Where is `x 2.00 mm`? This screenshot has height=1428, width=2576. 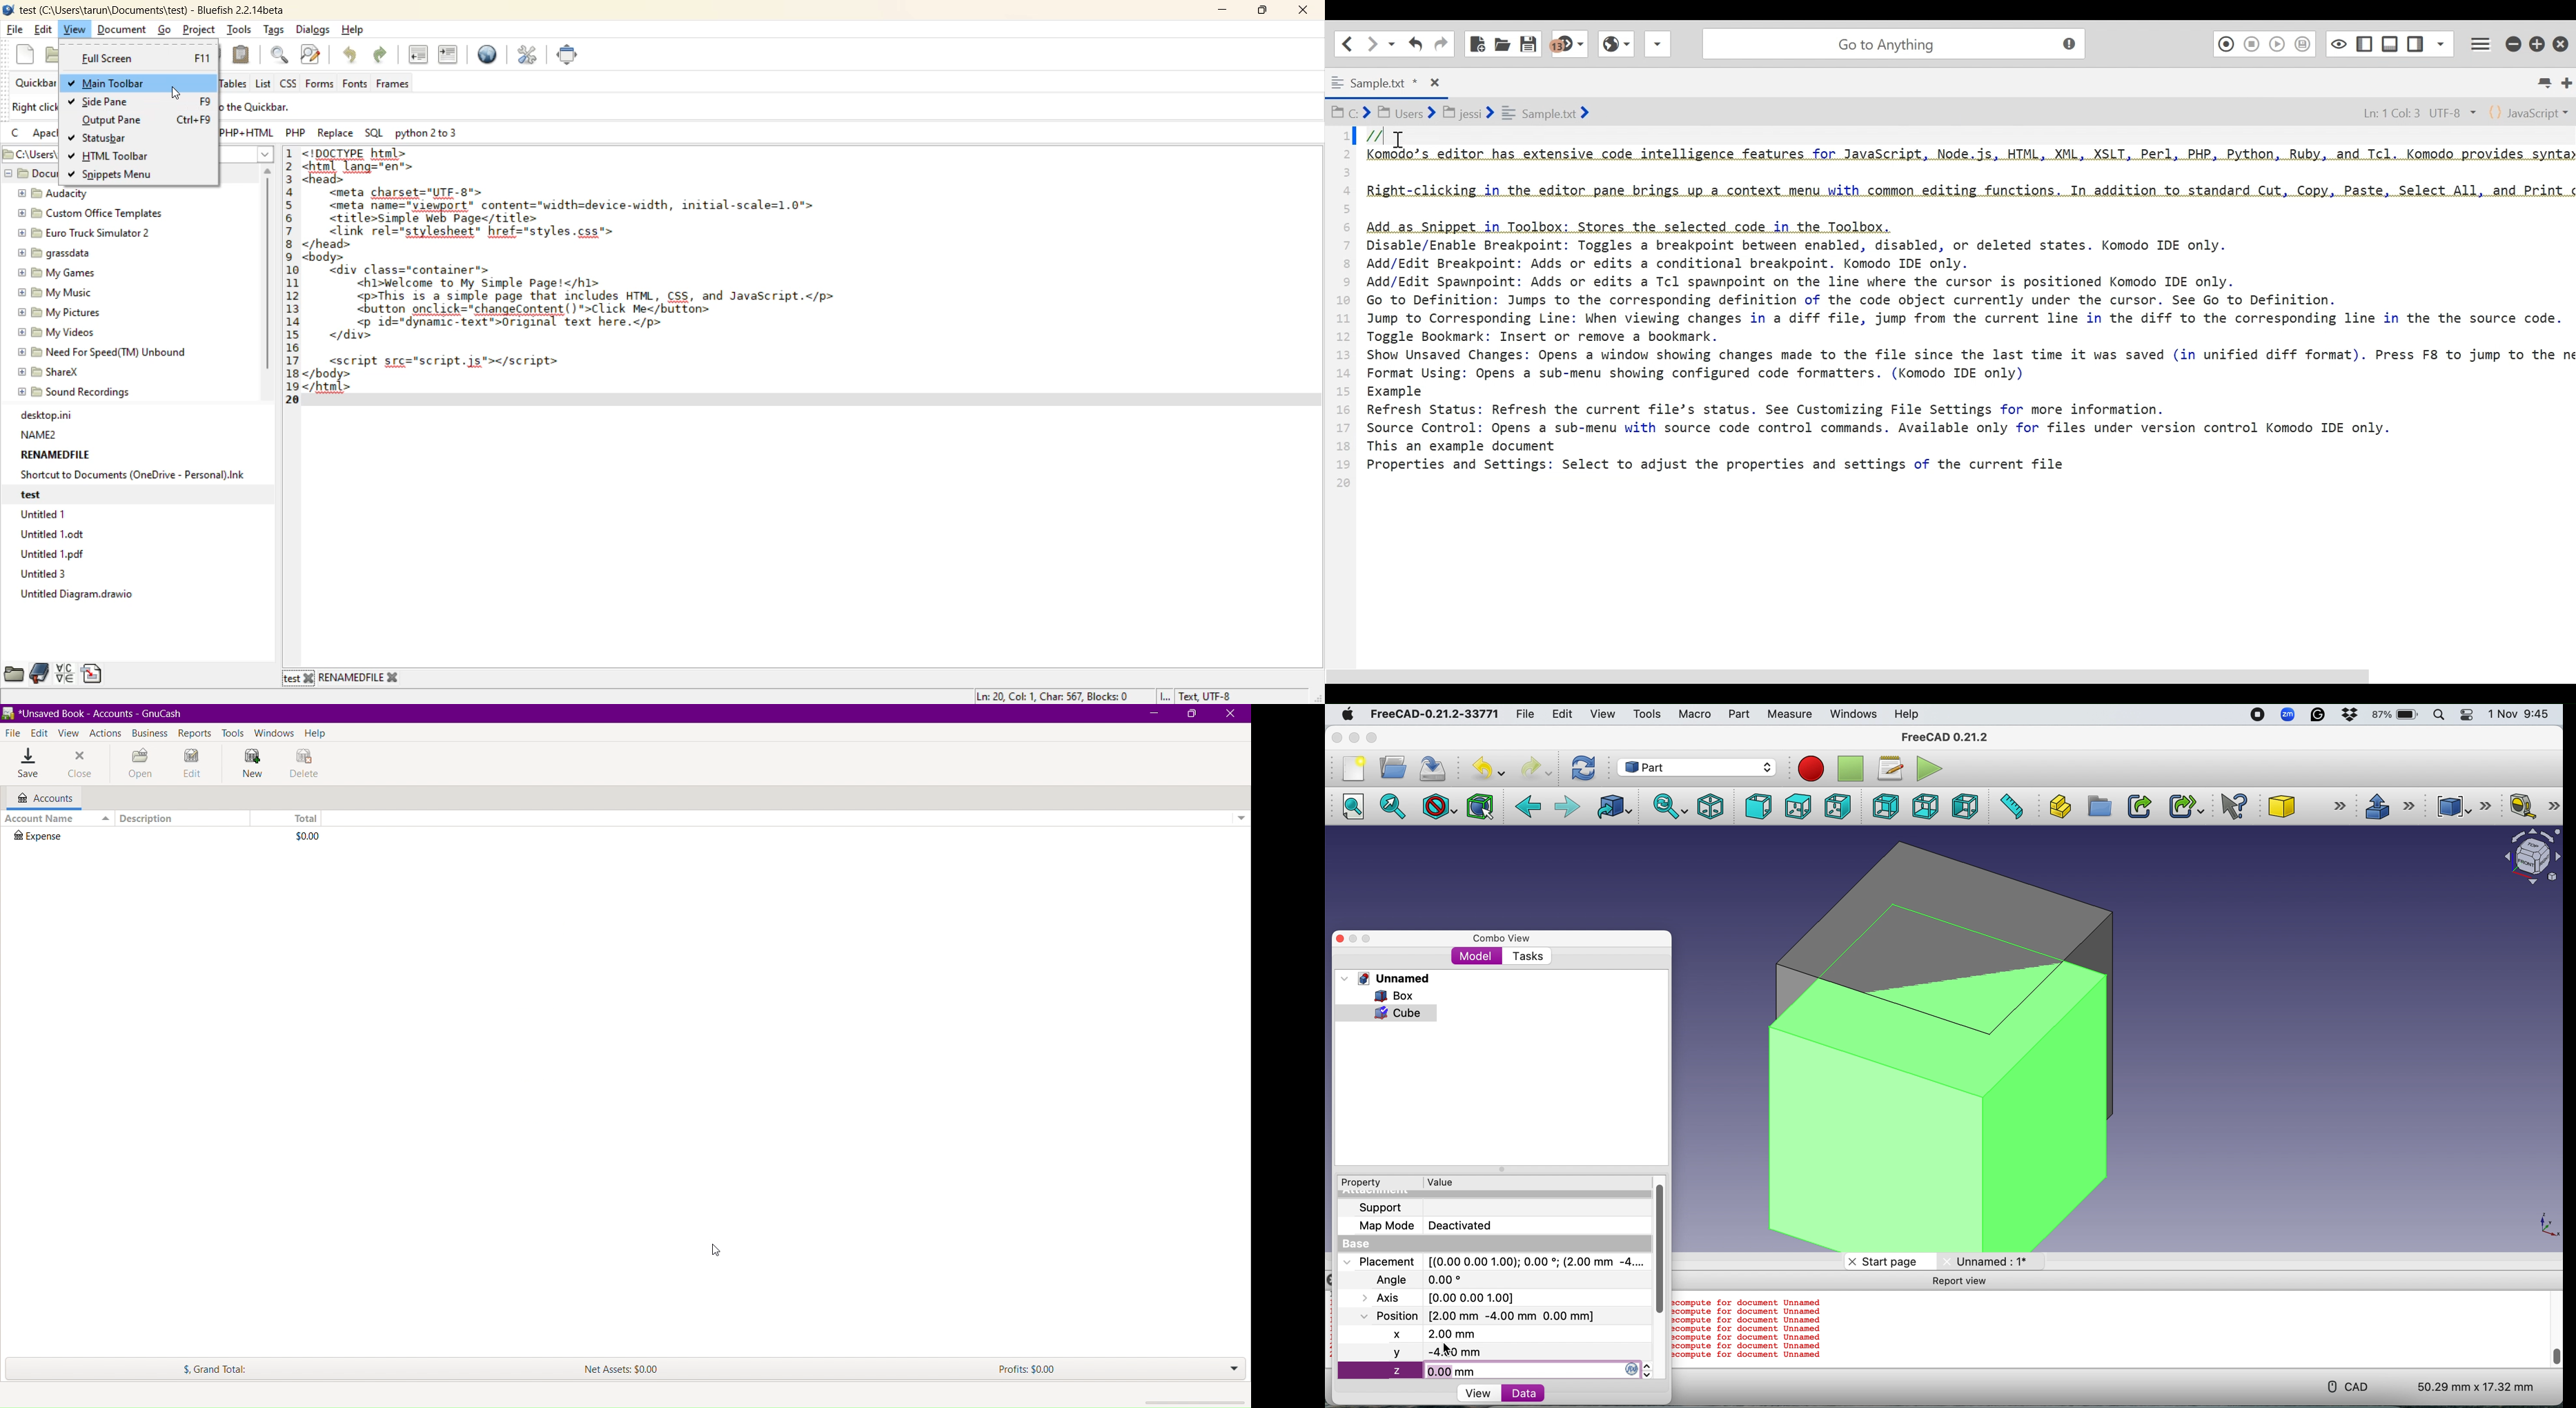
x 2.00 mm is located at coordinates (1488, 1333).